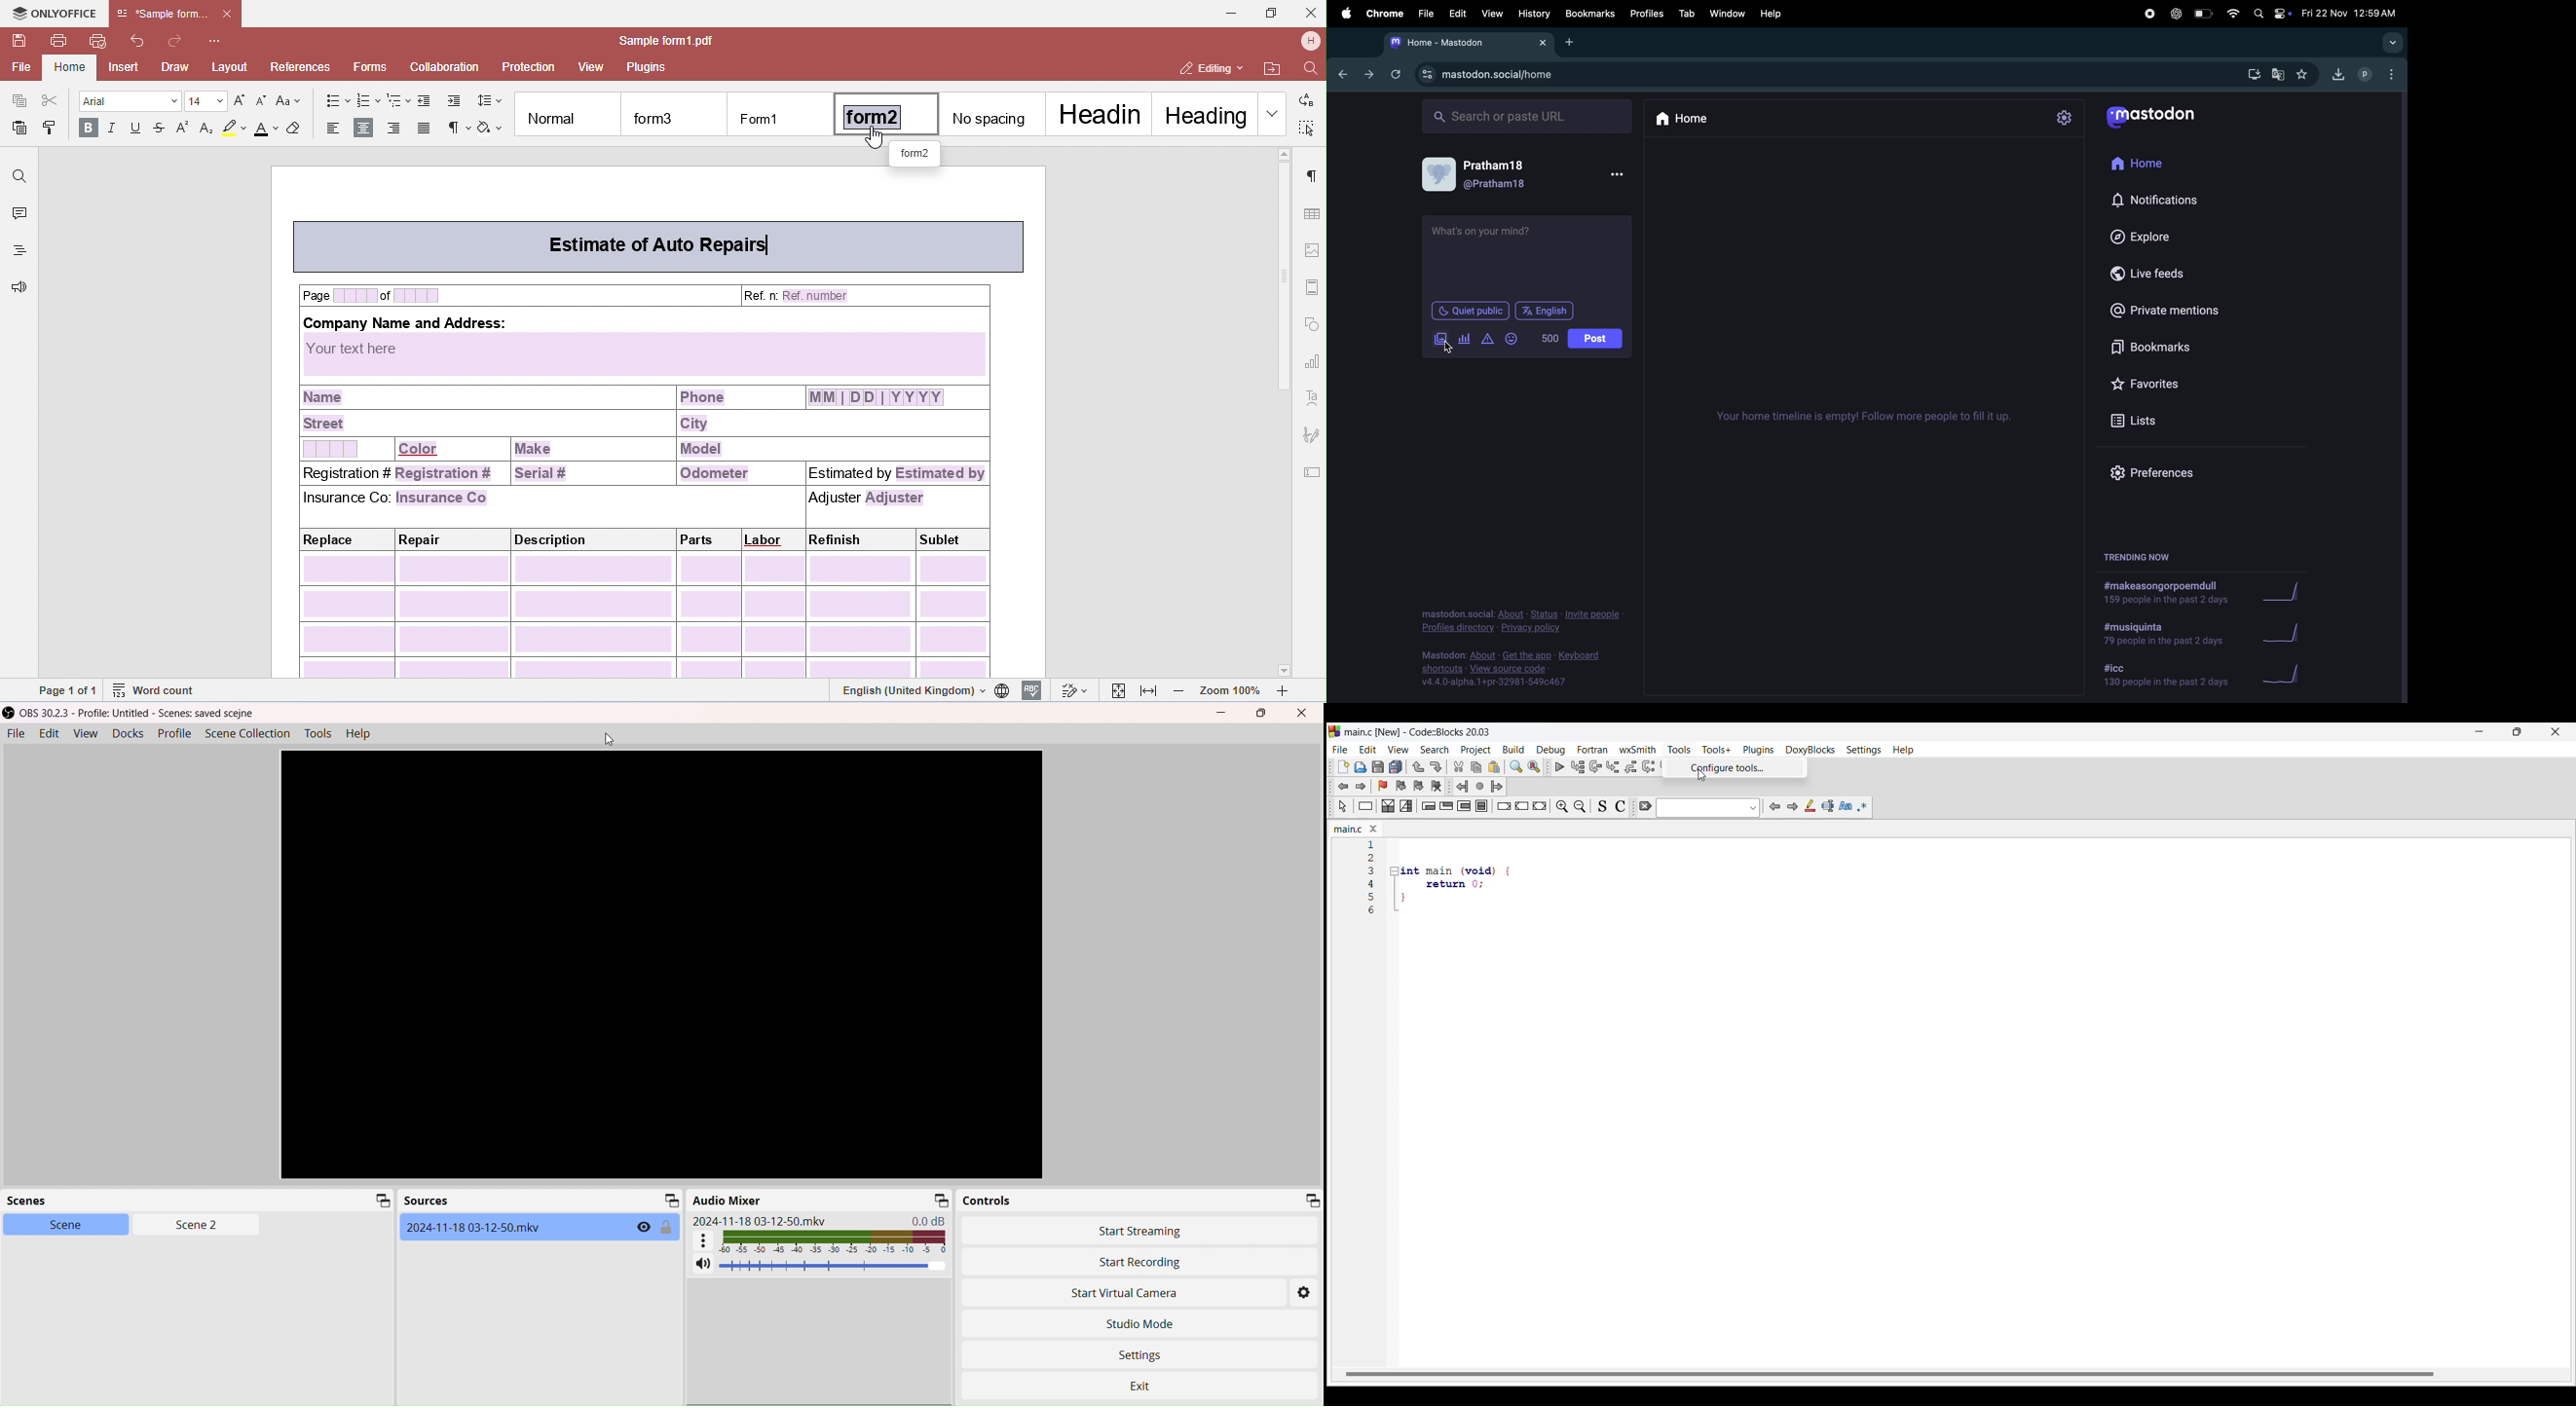 The image size is (2576, 1428). What do you see at coordinates (1311, 1199) in the screenshot?
I see `Expand` at bounding box center [1311, 1199].